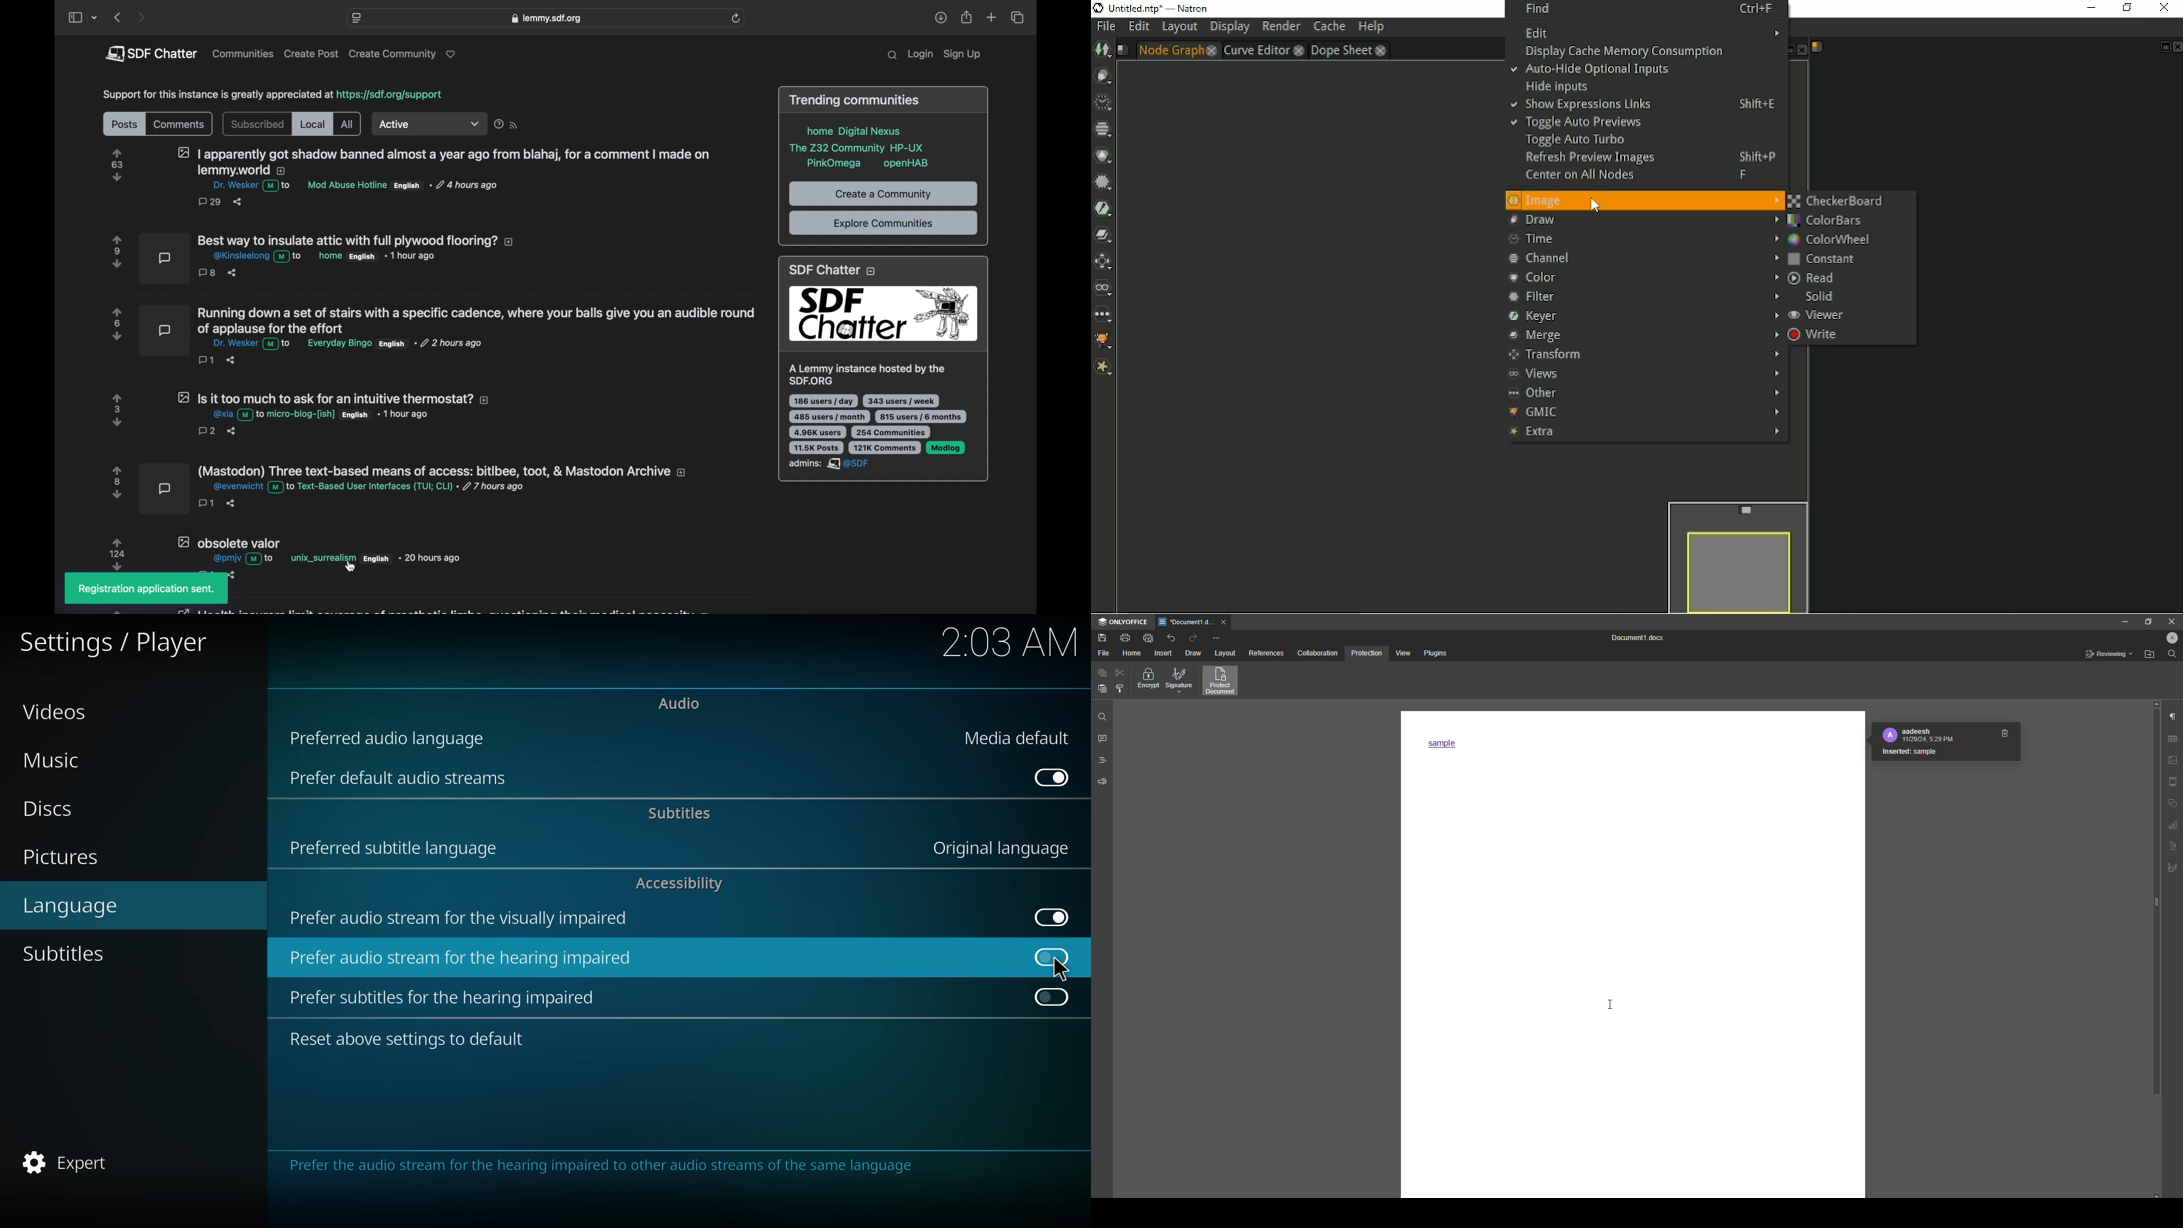 This screenshot has height=1232, width=2184. Describe the element at coordinates (736, 18) in the screenshot. I see `refresh` at that location.